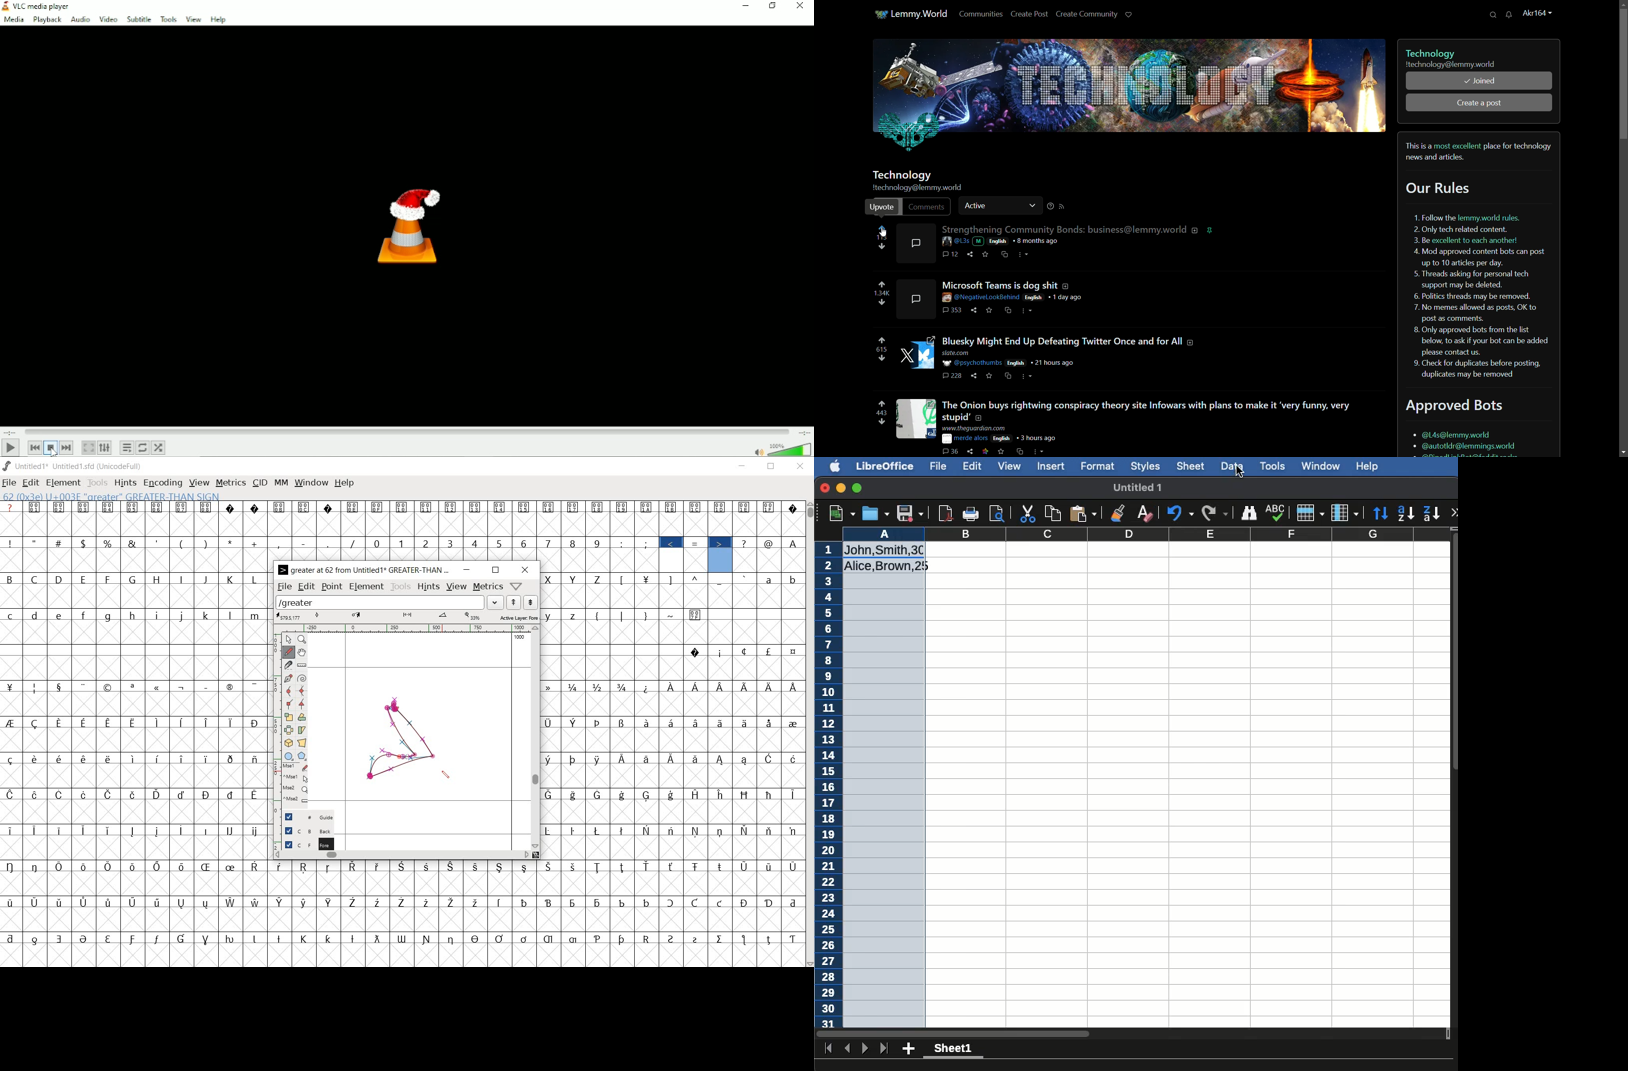 The image size is (1652, 1092). I want to click on encoding, so click(162, 483).